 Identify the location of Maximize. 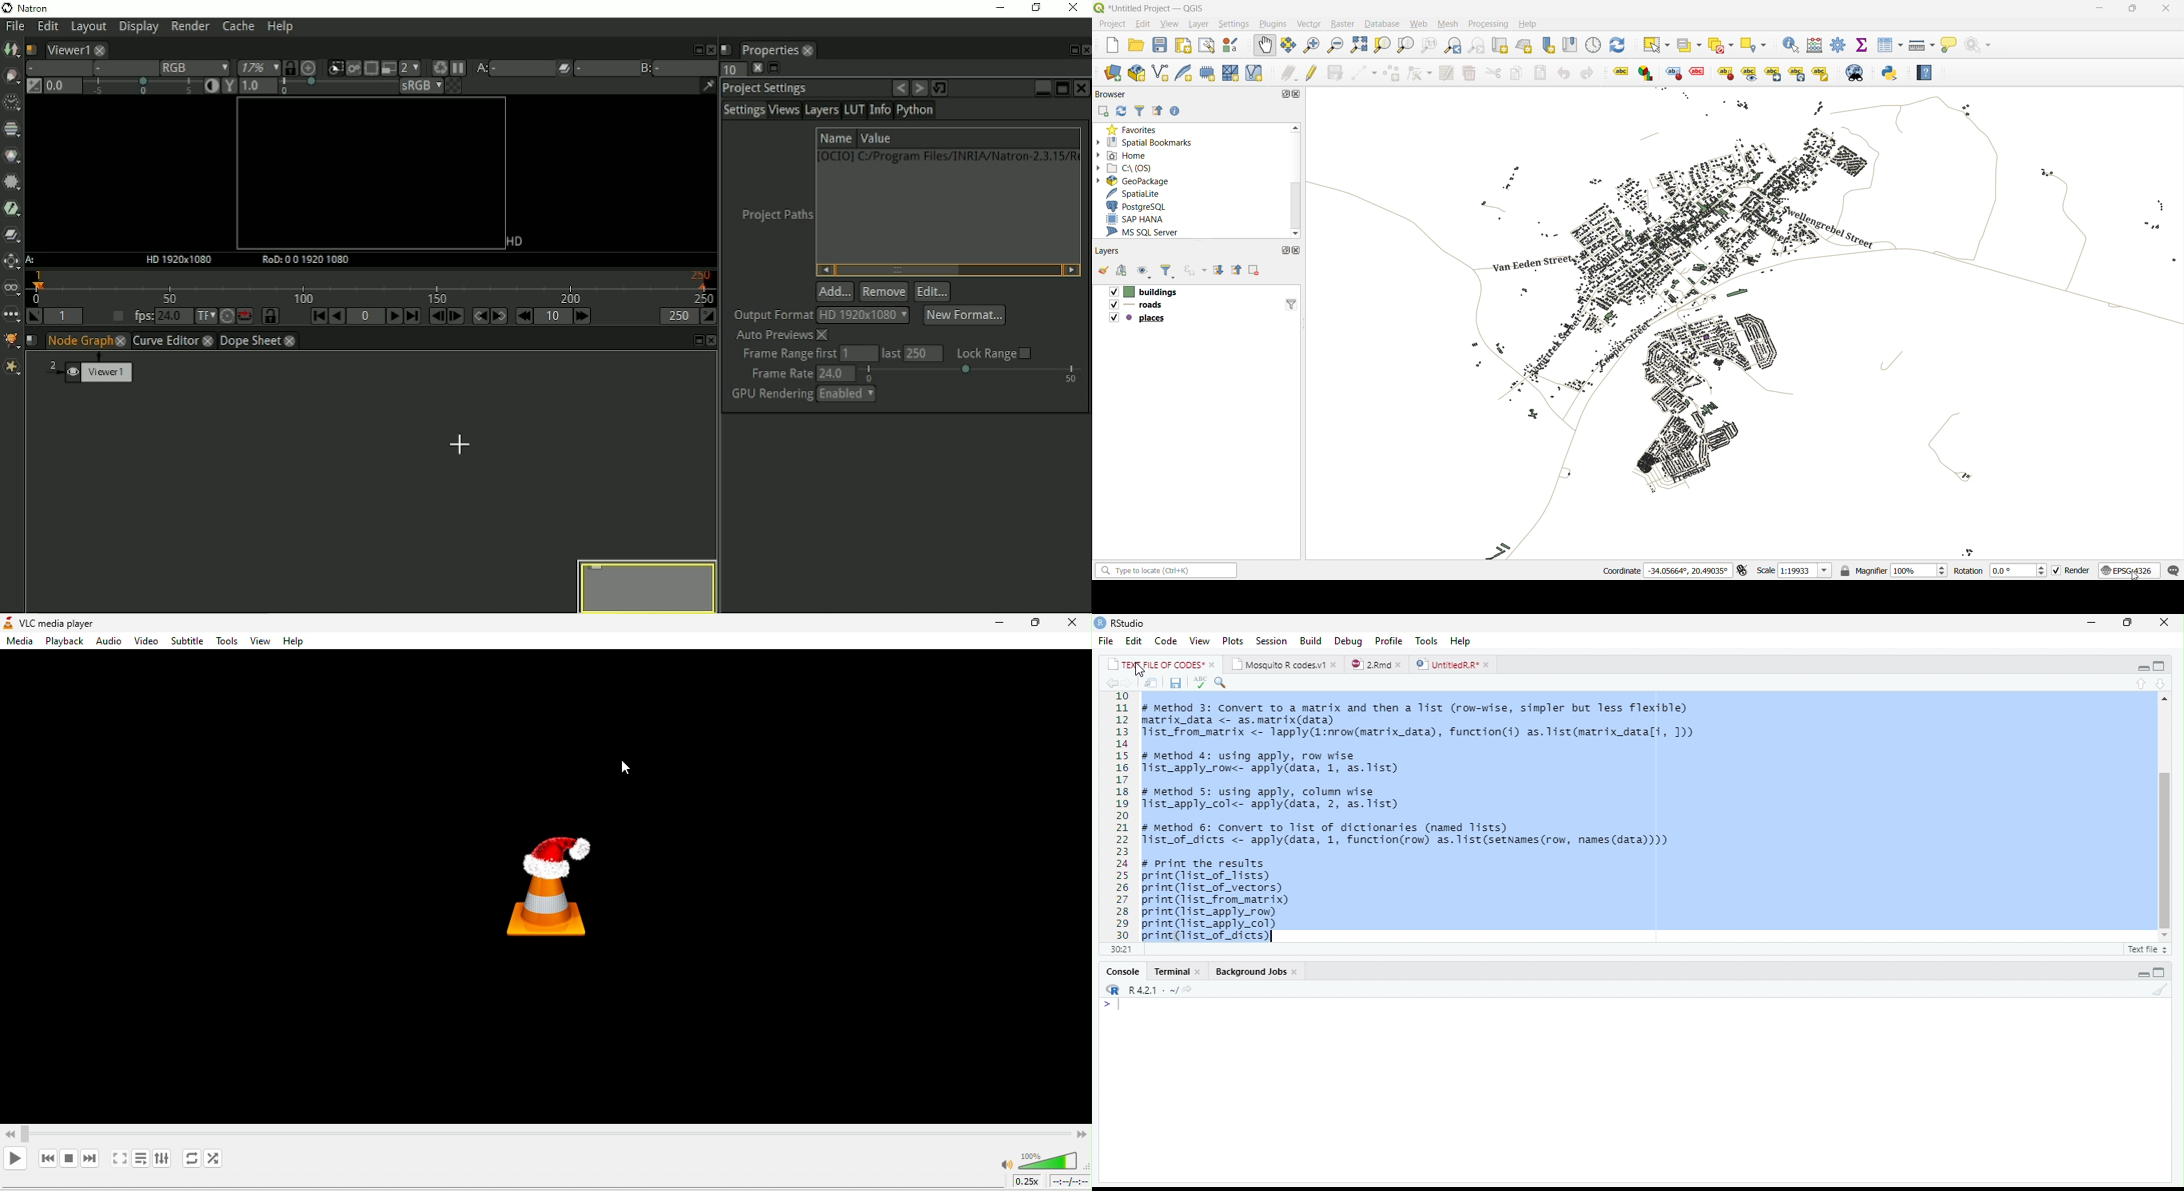
(2128, 623).